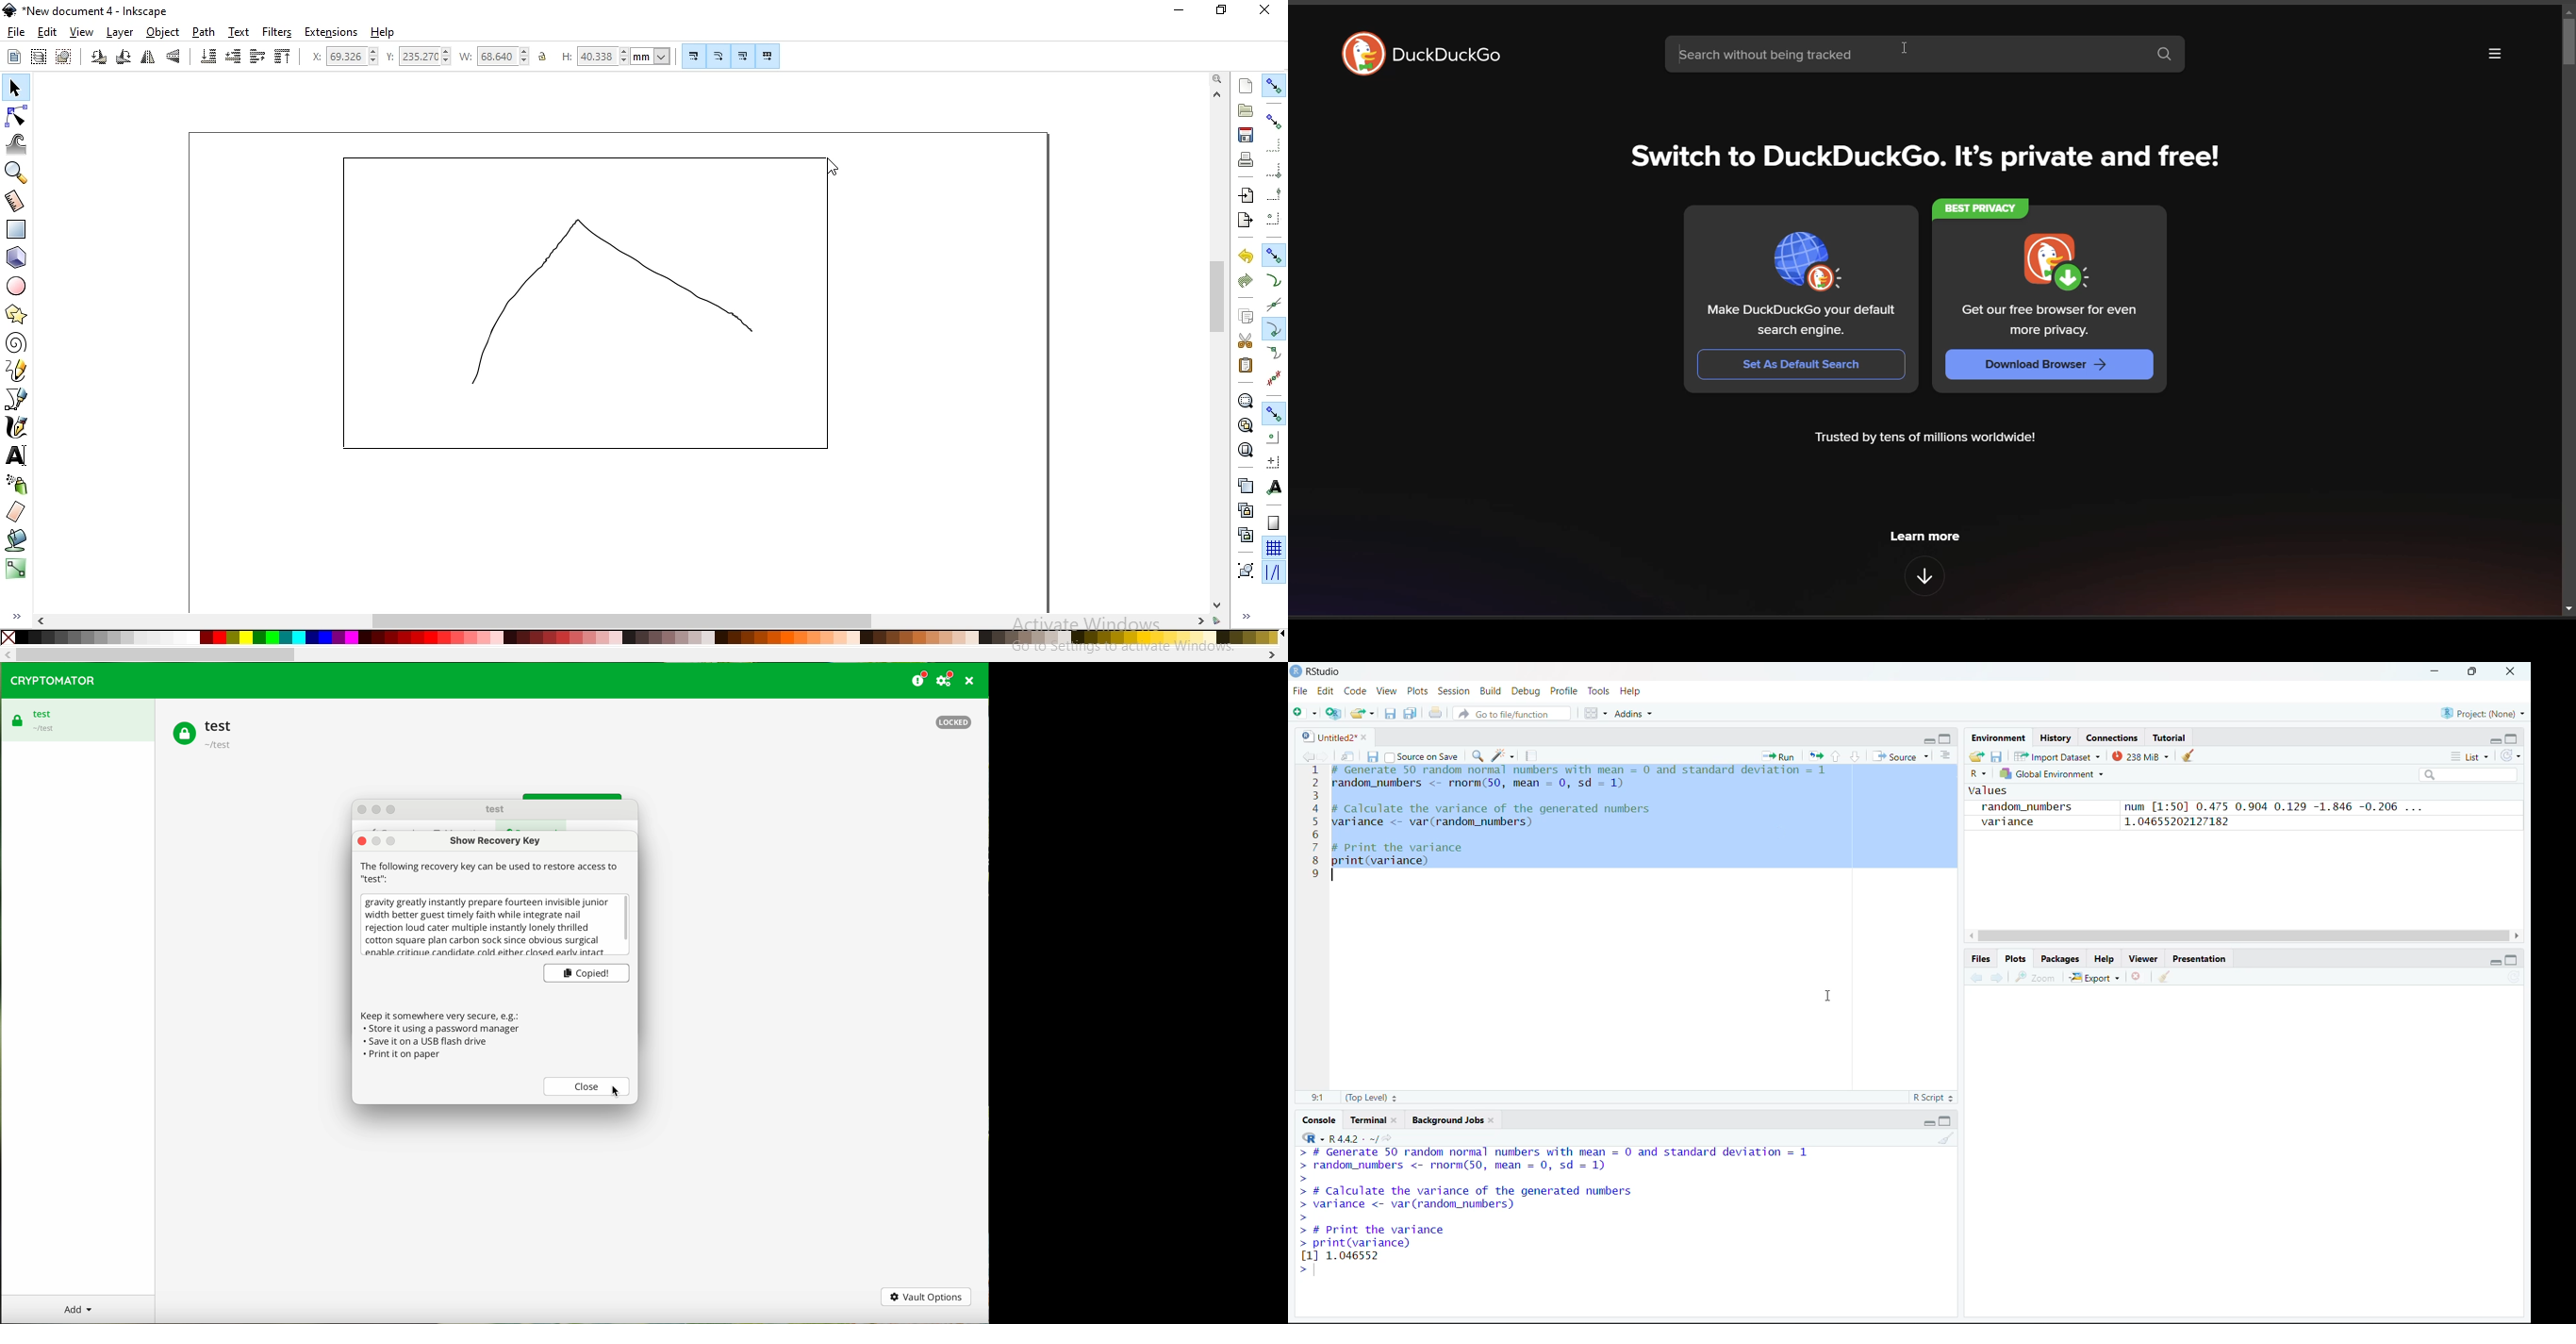 Image resolution: width=2576 pixels, height=1344 pixels. Describe the element at coordinates (1979, 773) in the screenshot. I see `R` at that location.